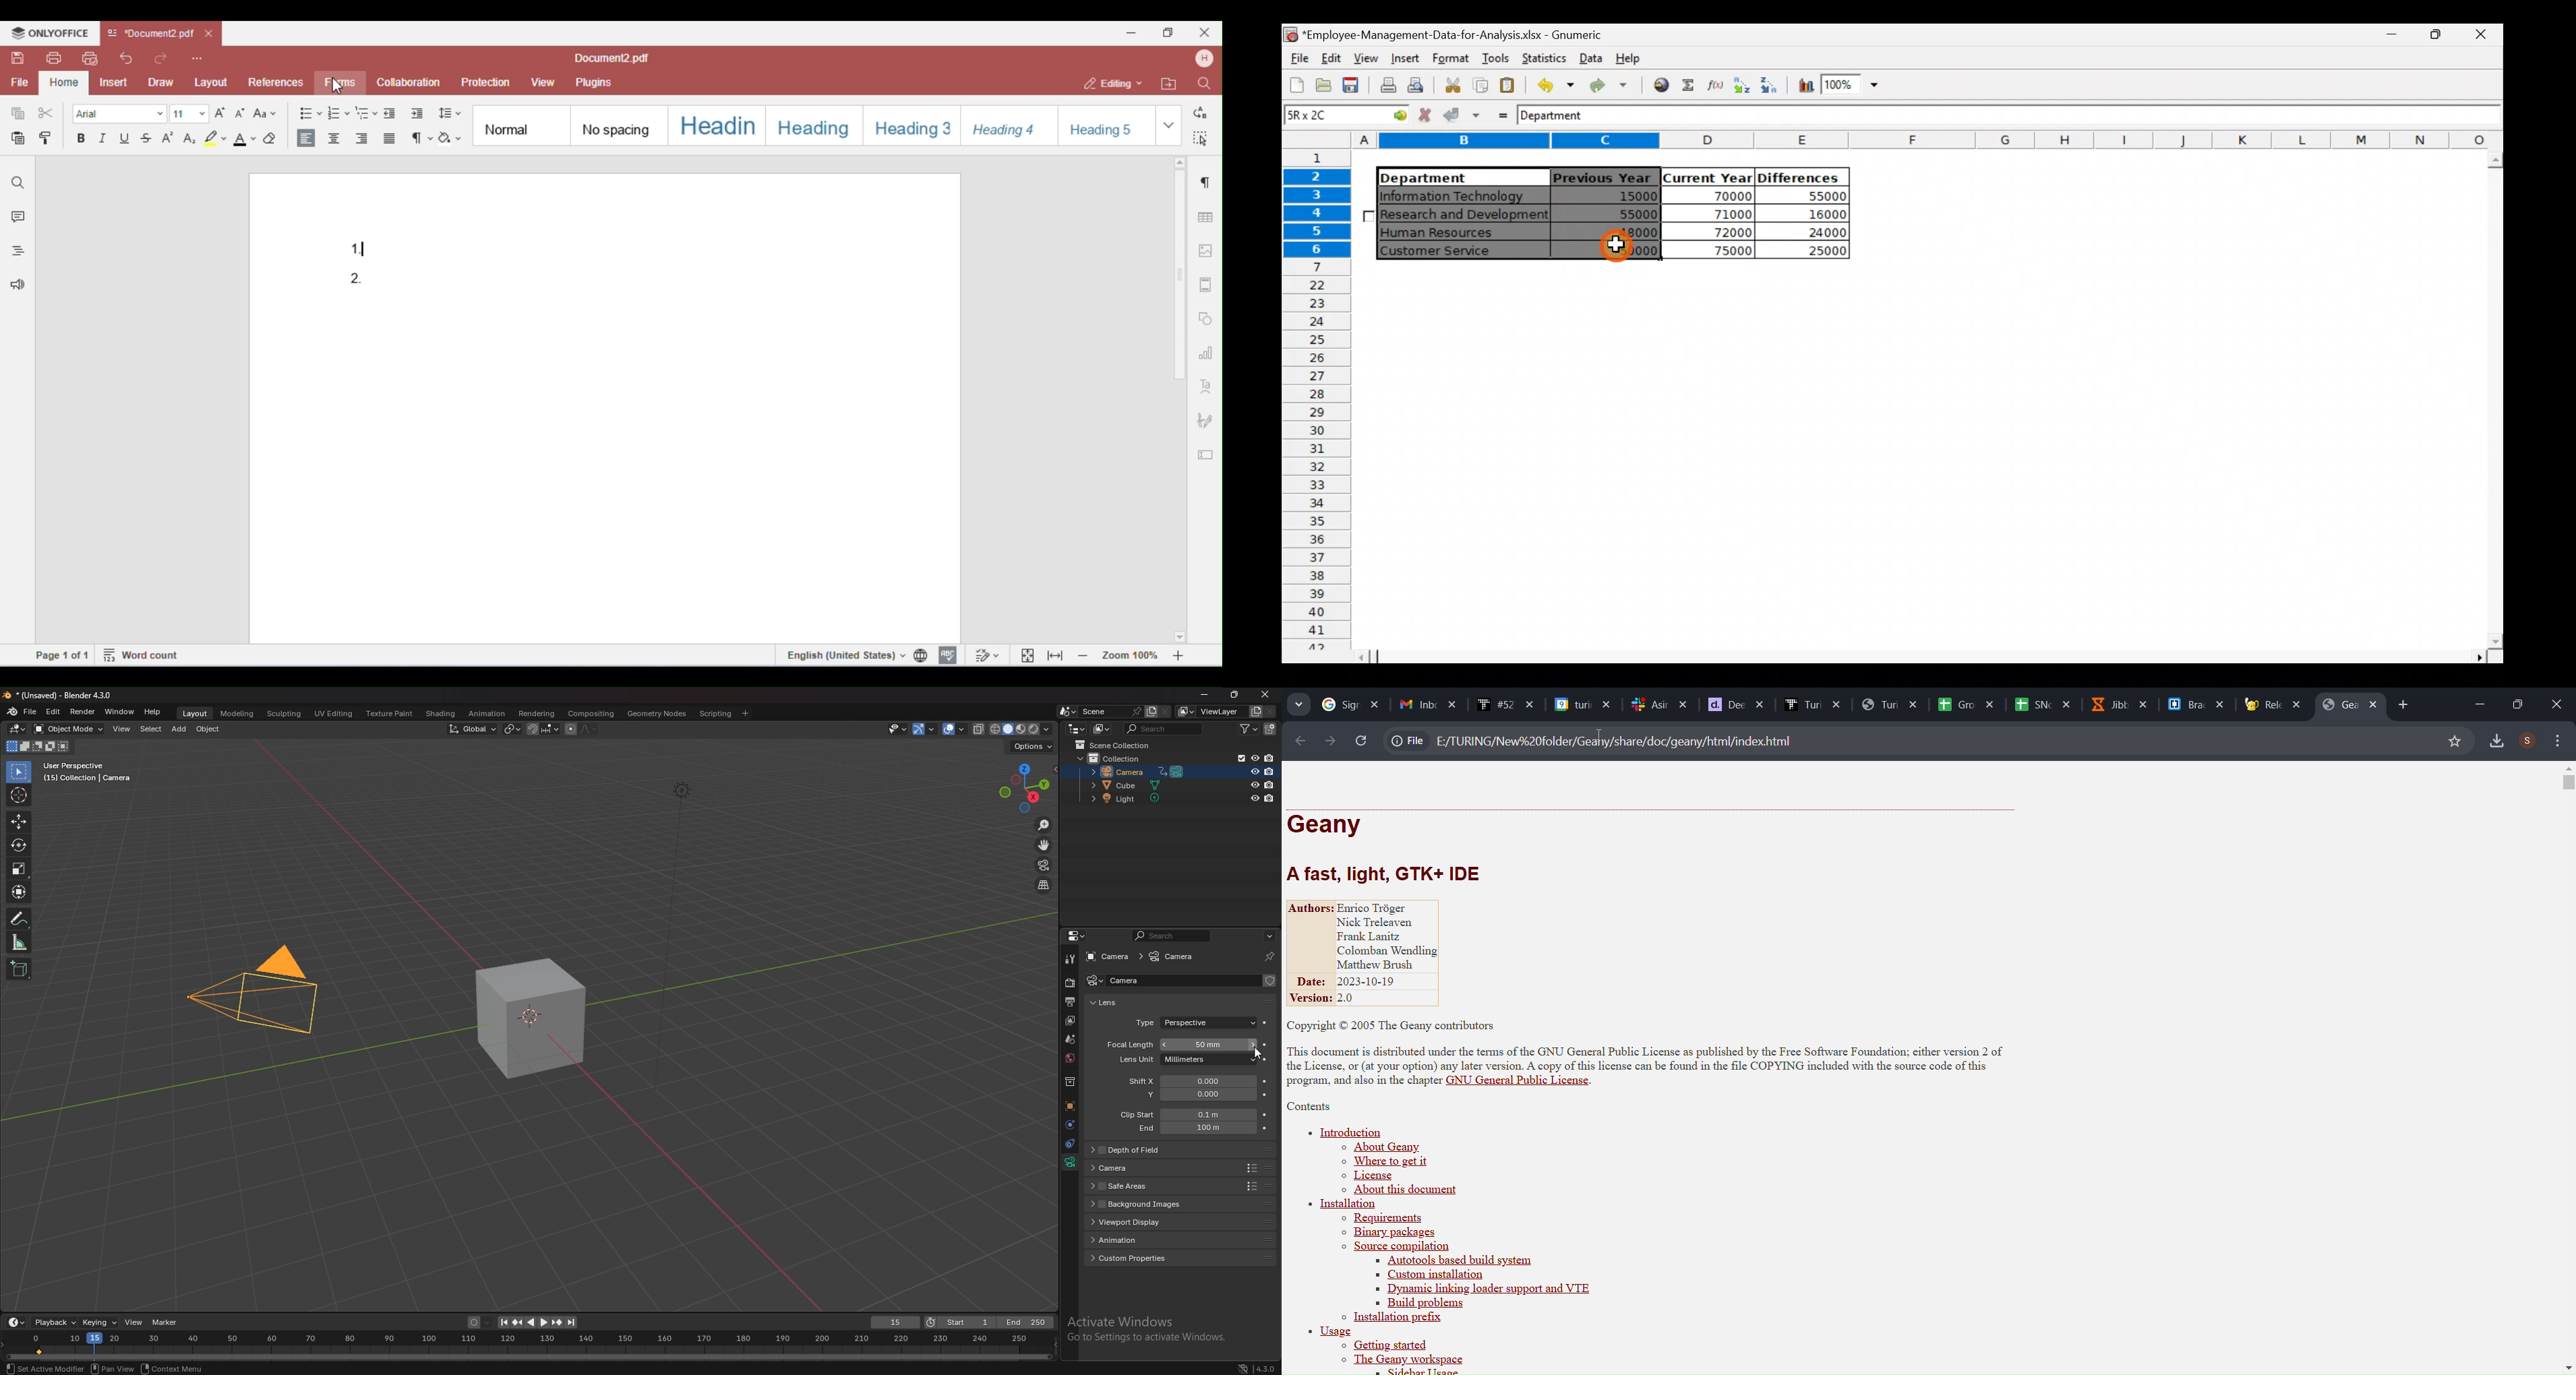 The height and width of the screenshot is (1400, 2576). I want to click on Differences, so click(1801, 177).